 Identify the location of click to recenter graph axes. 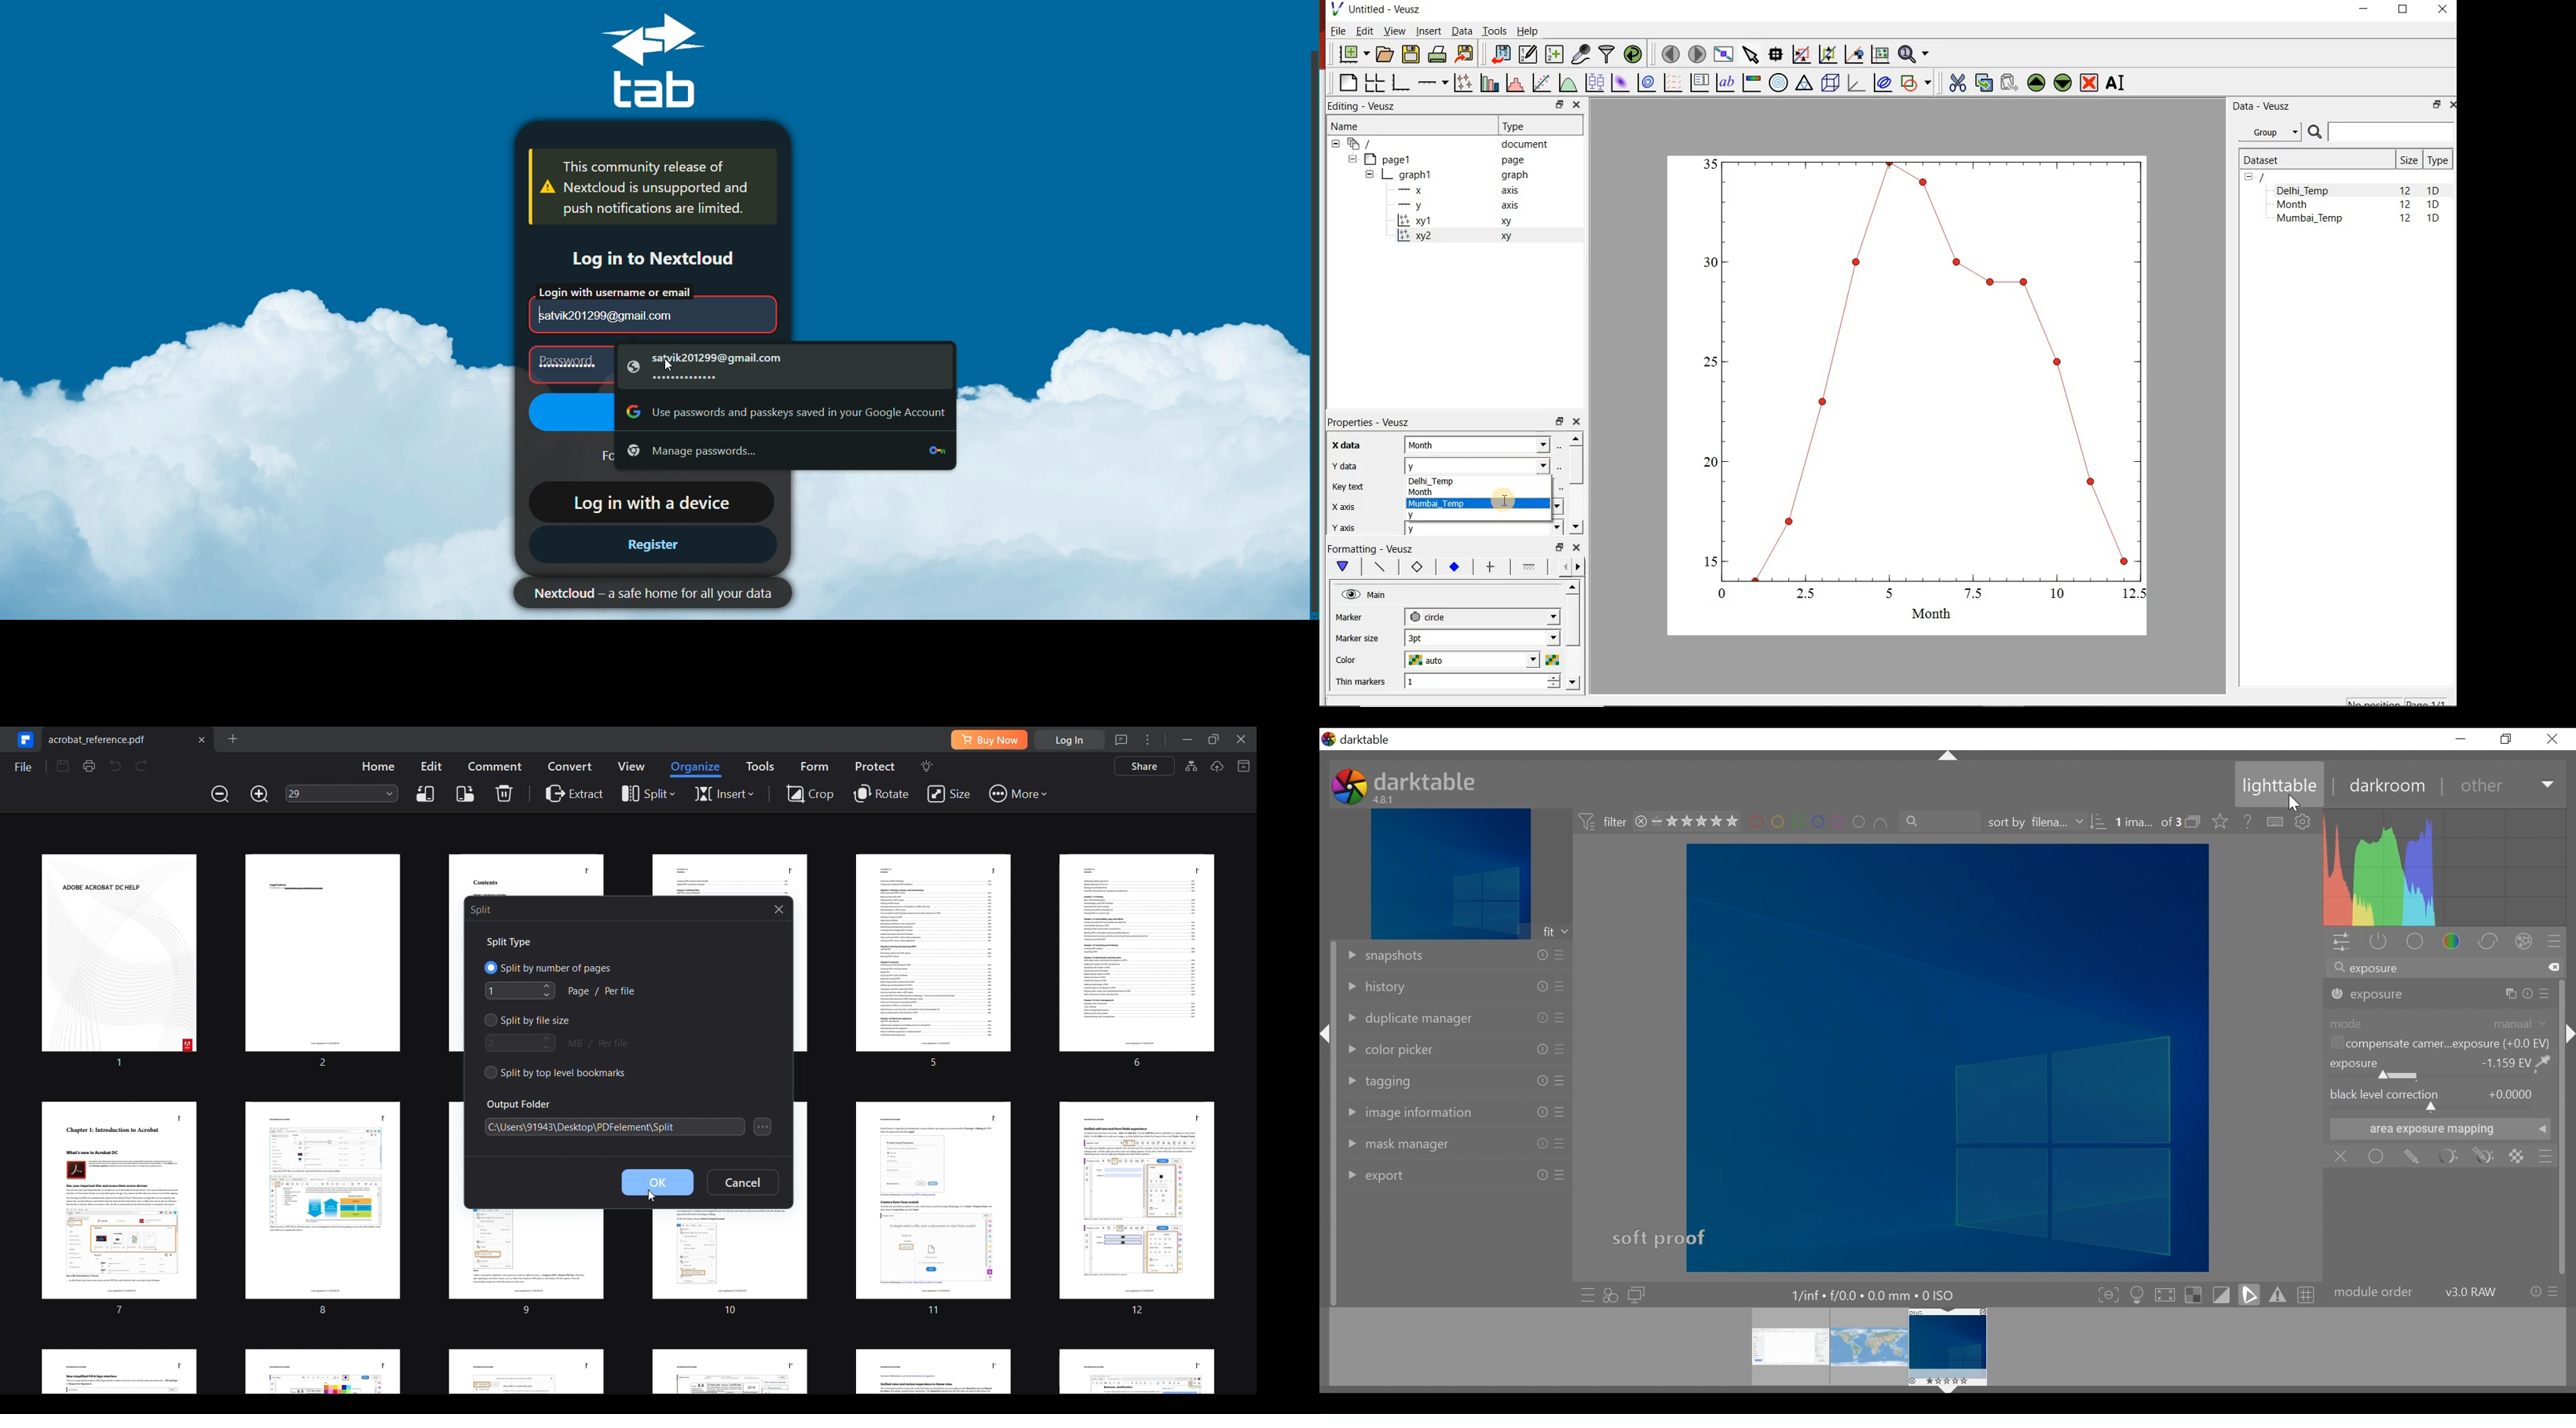
(1854, 55).